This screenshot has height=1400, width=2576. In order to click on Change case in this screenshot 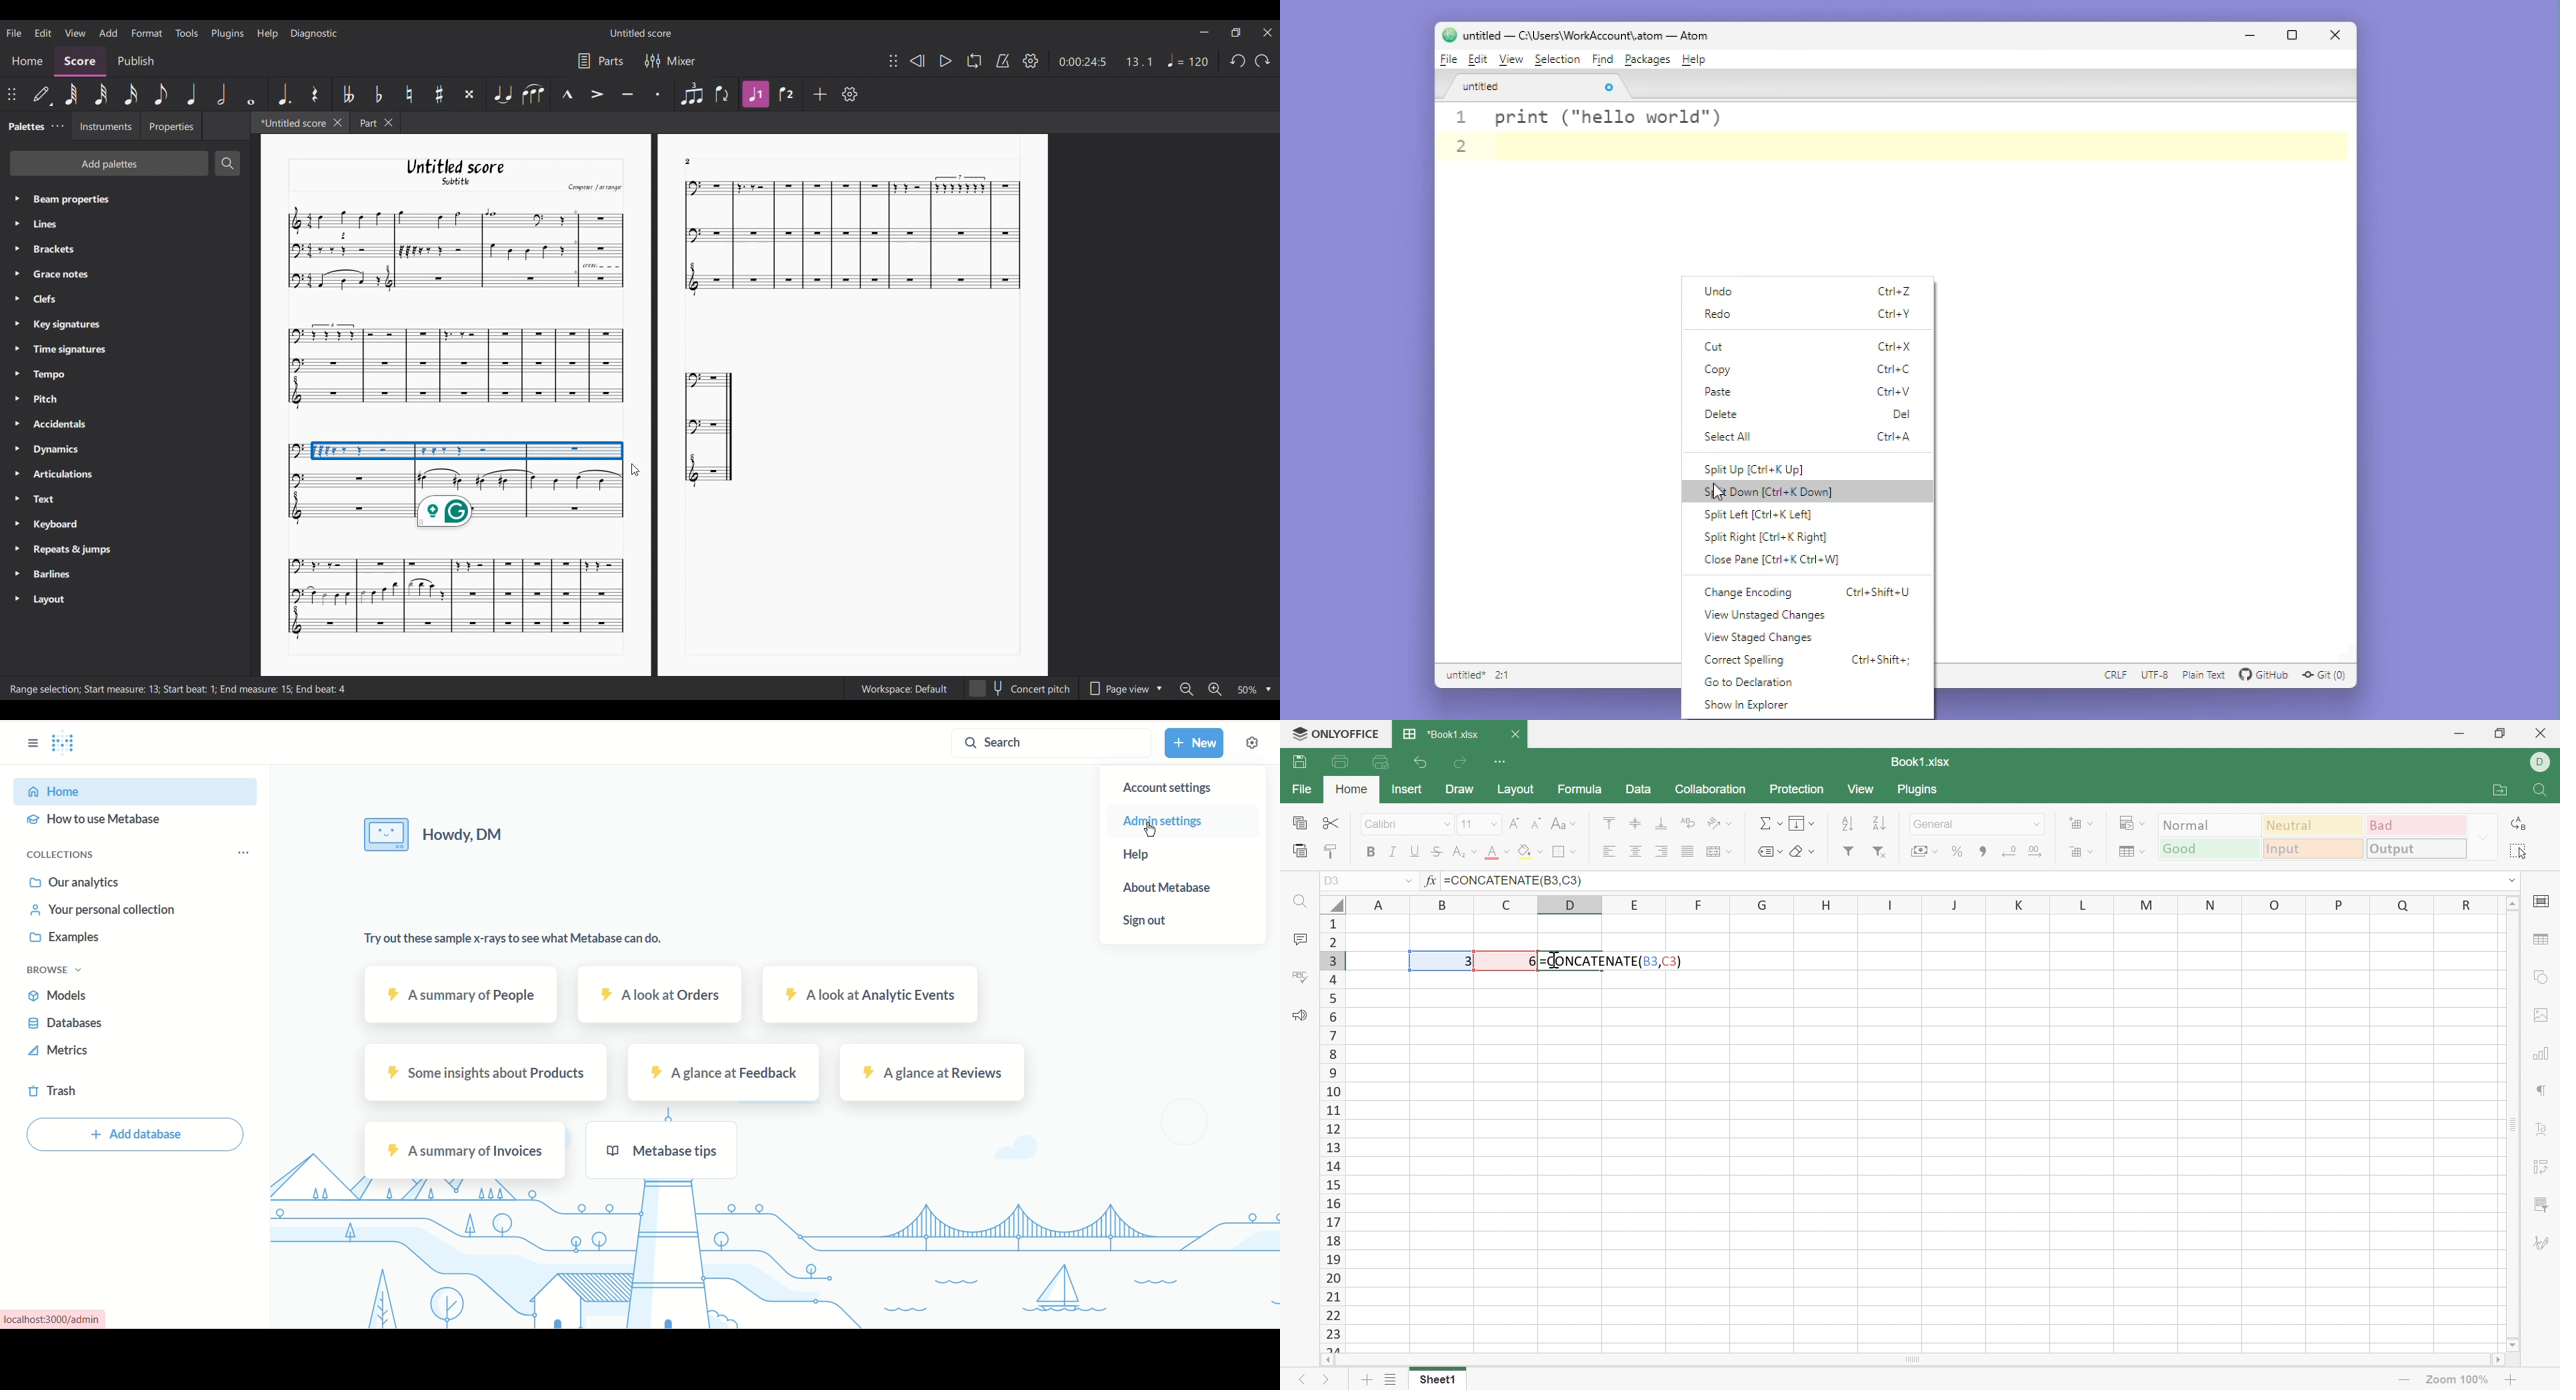, I will do `click(1563, 823)`.